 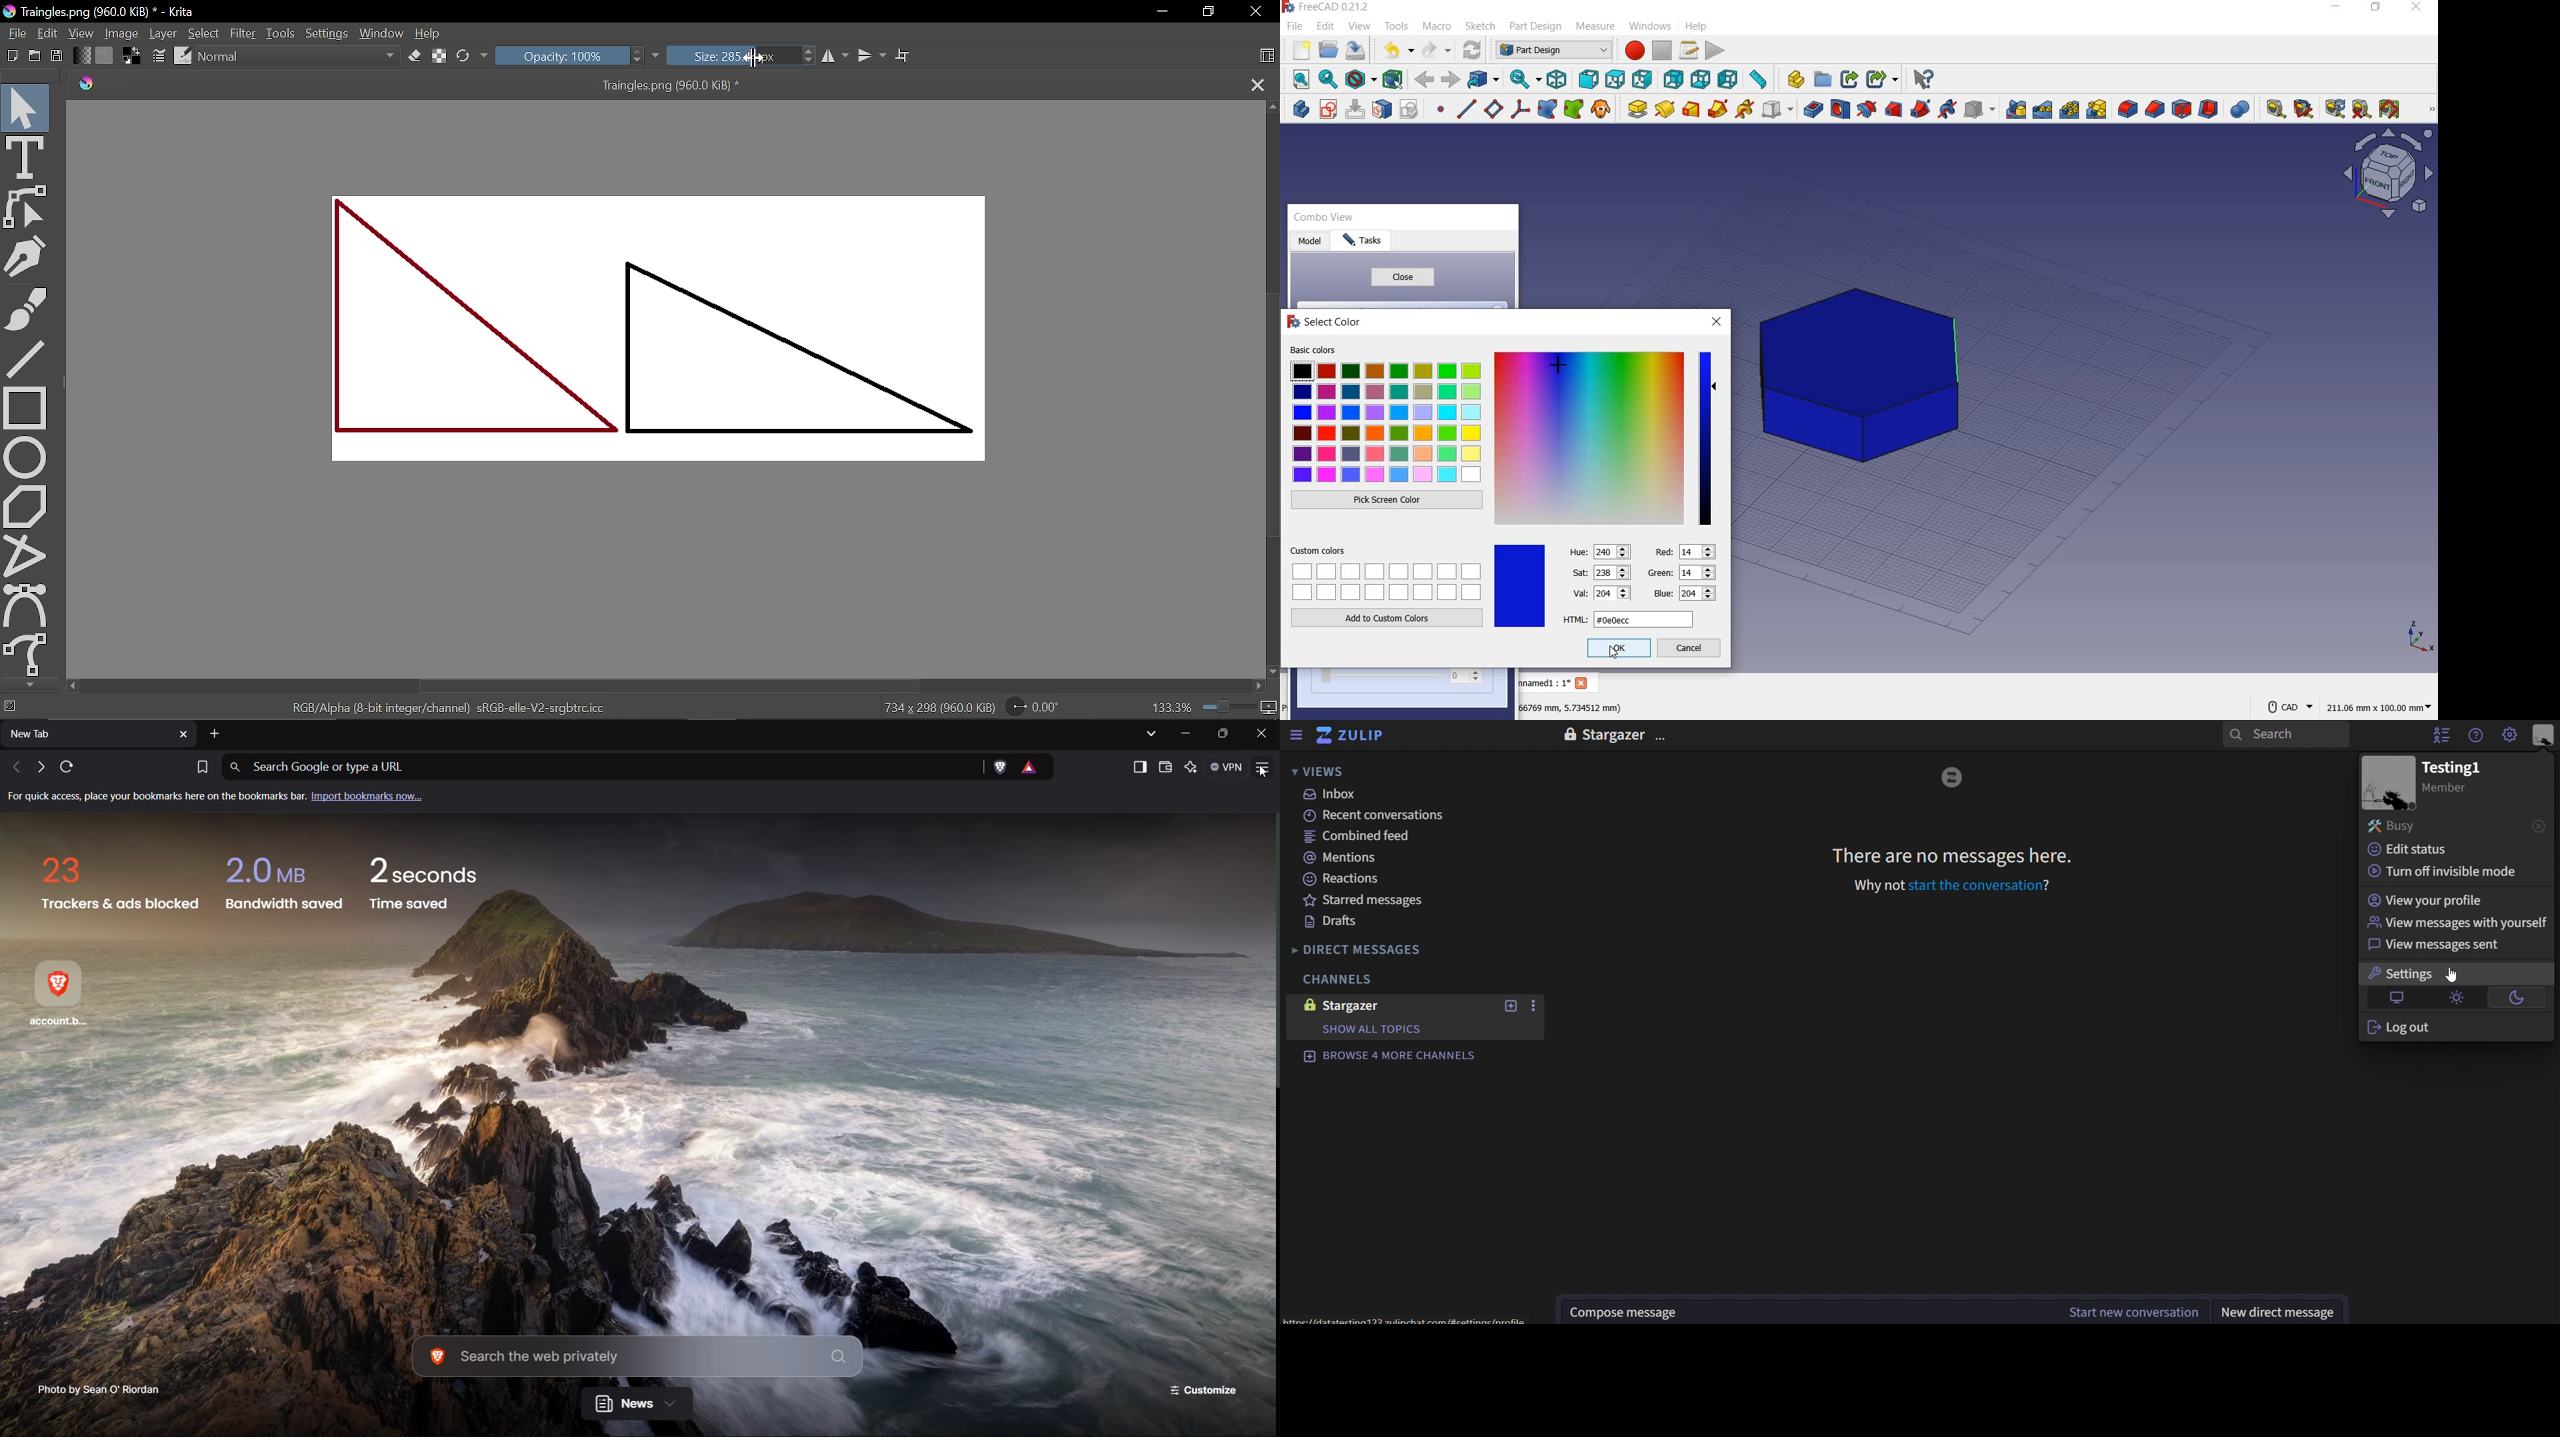 I want to click on Stargazer..., so click(x=1627, y=734).